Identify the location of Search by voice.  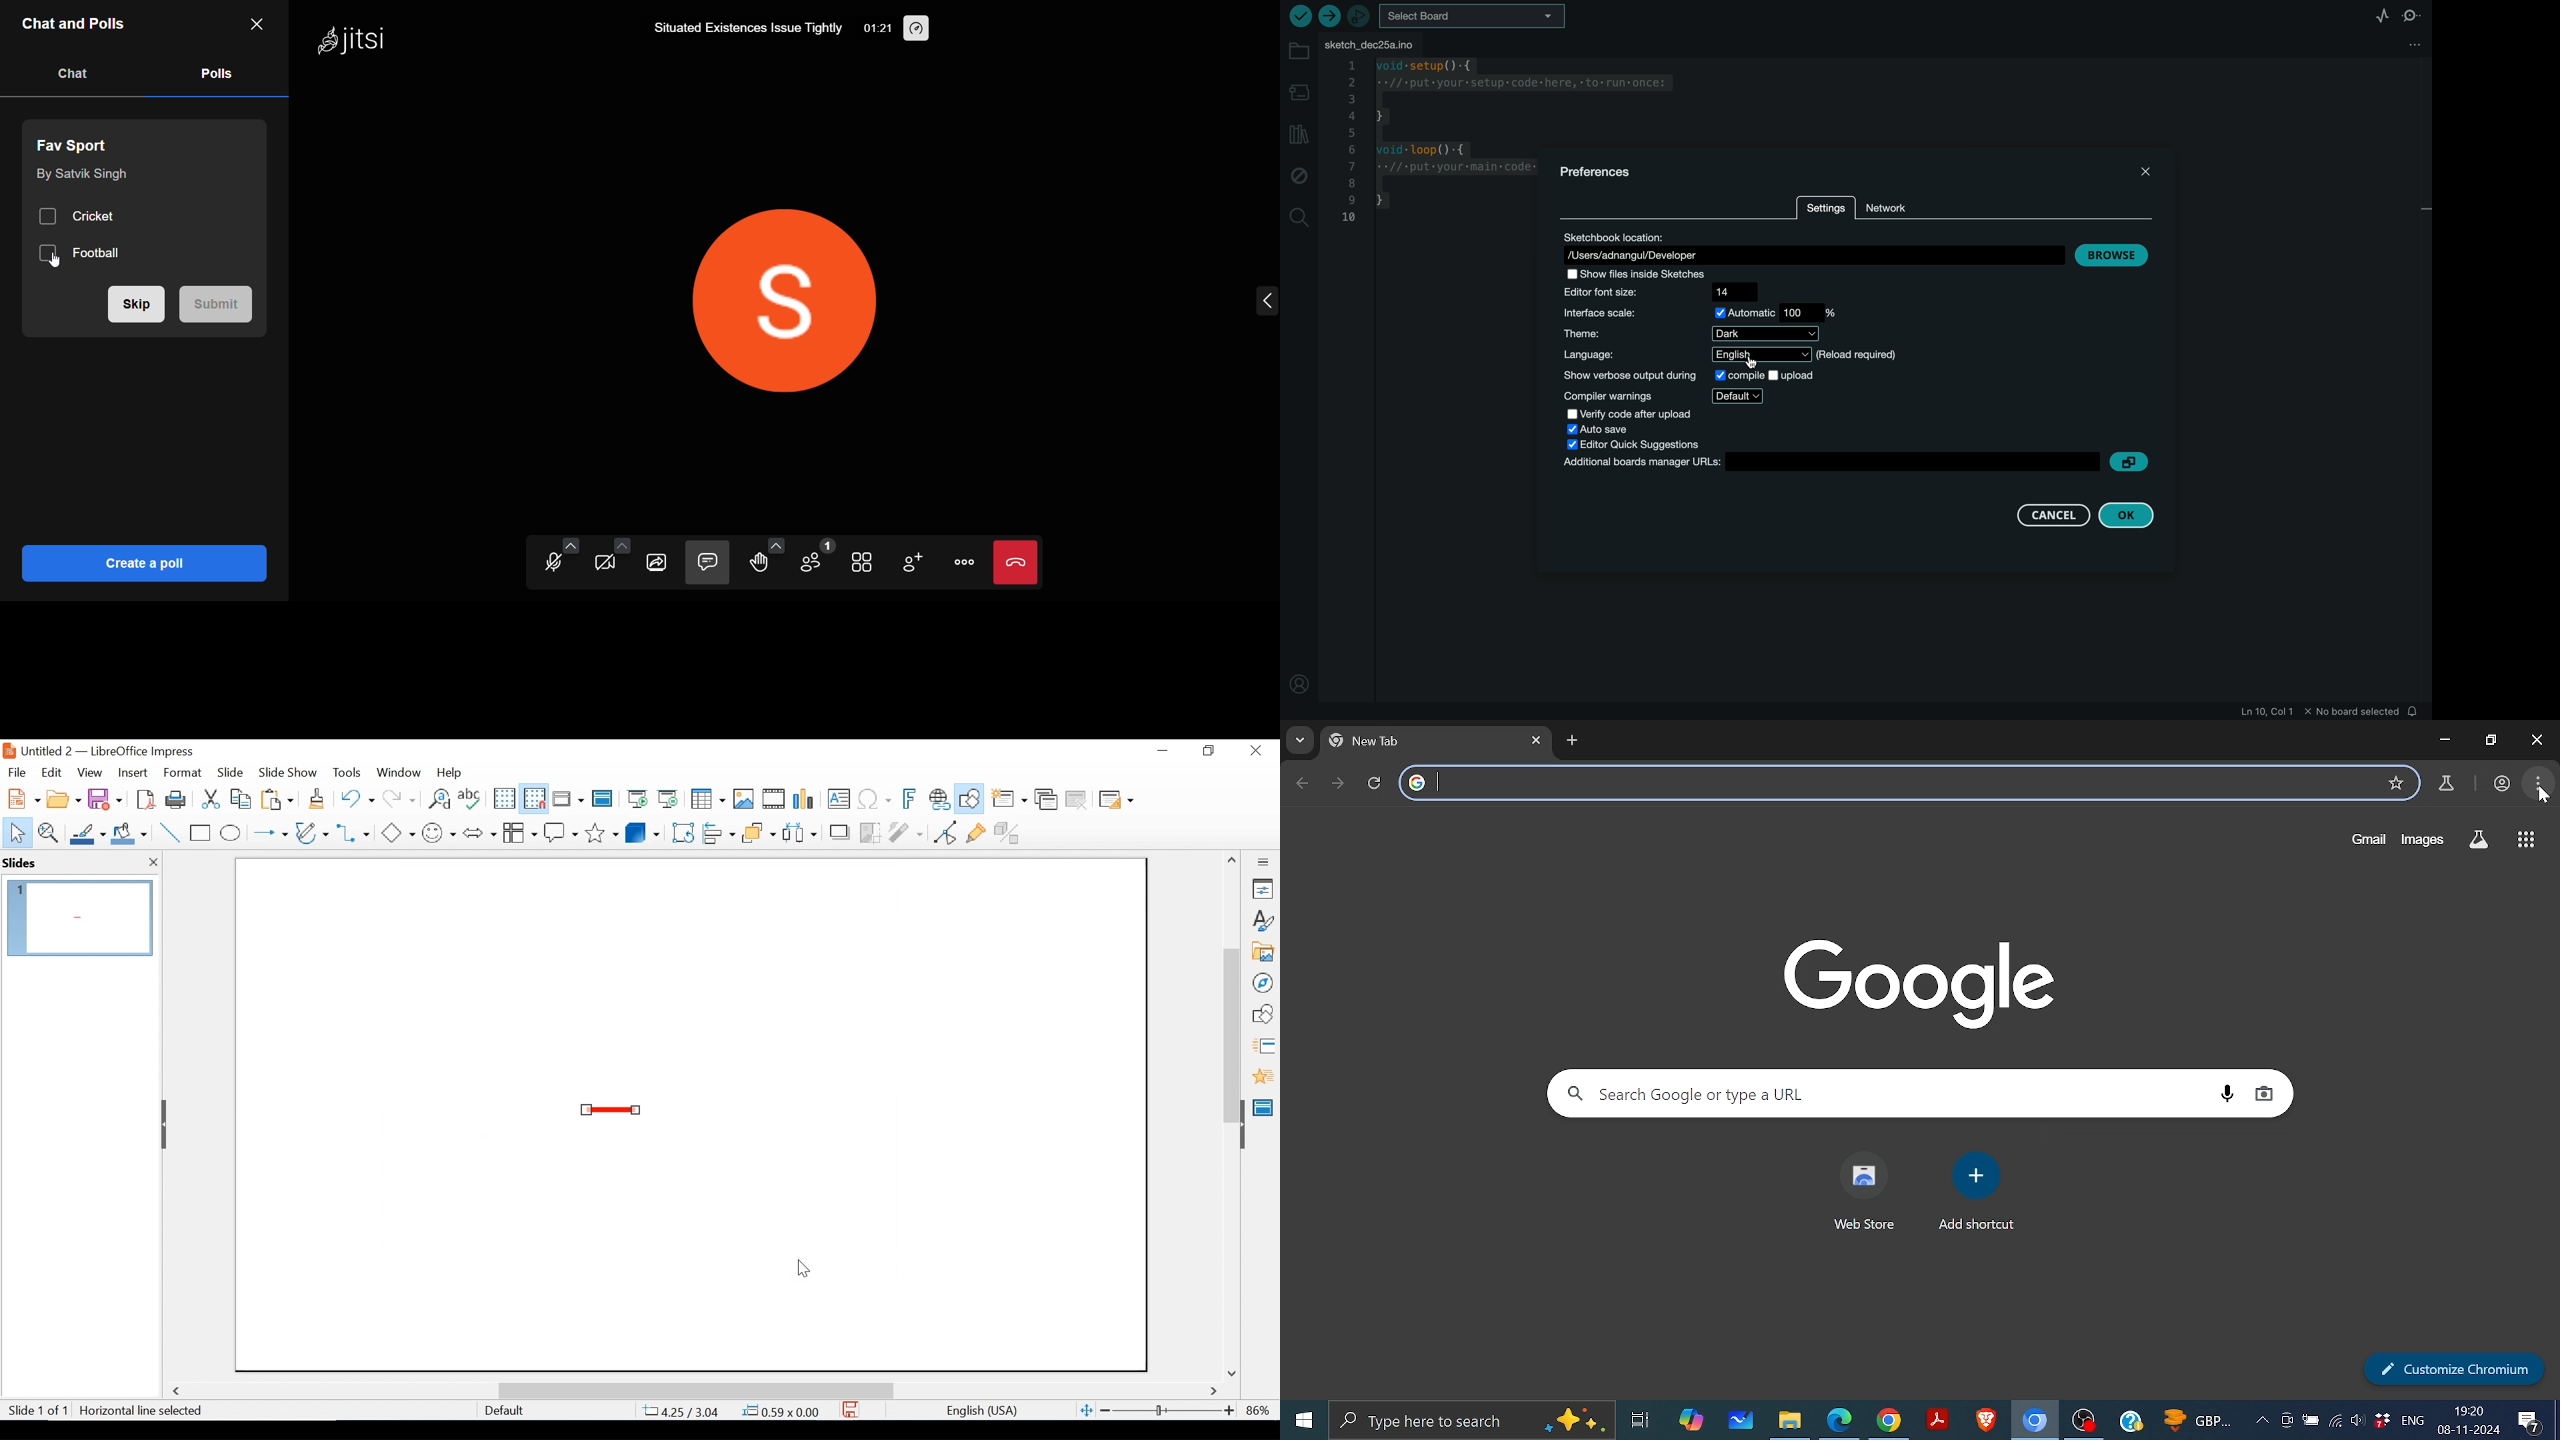
(2228, 1095).